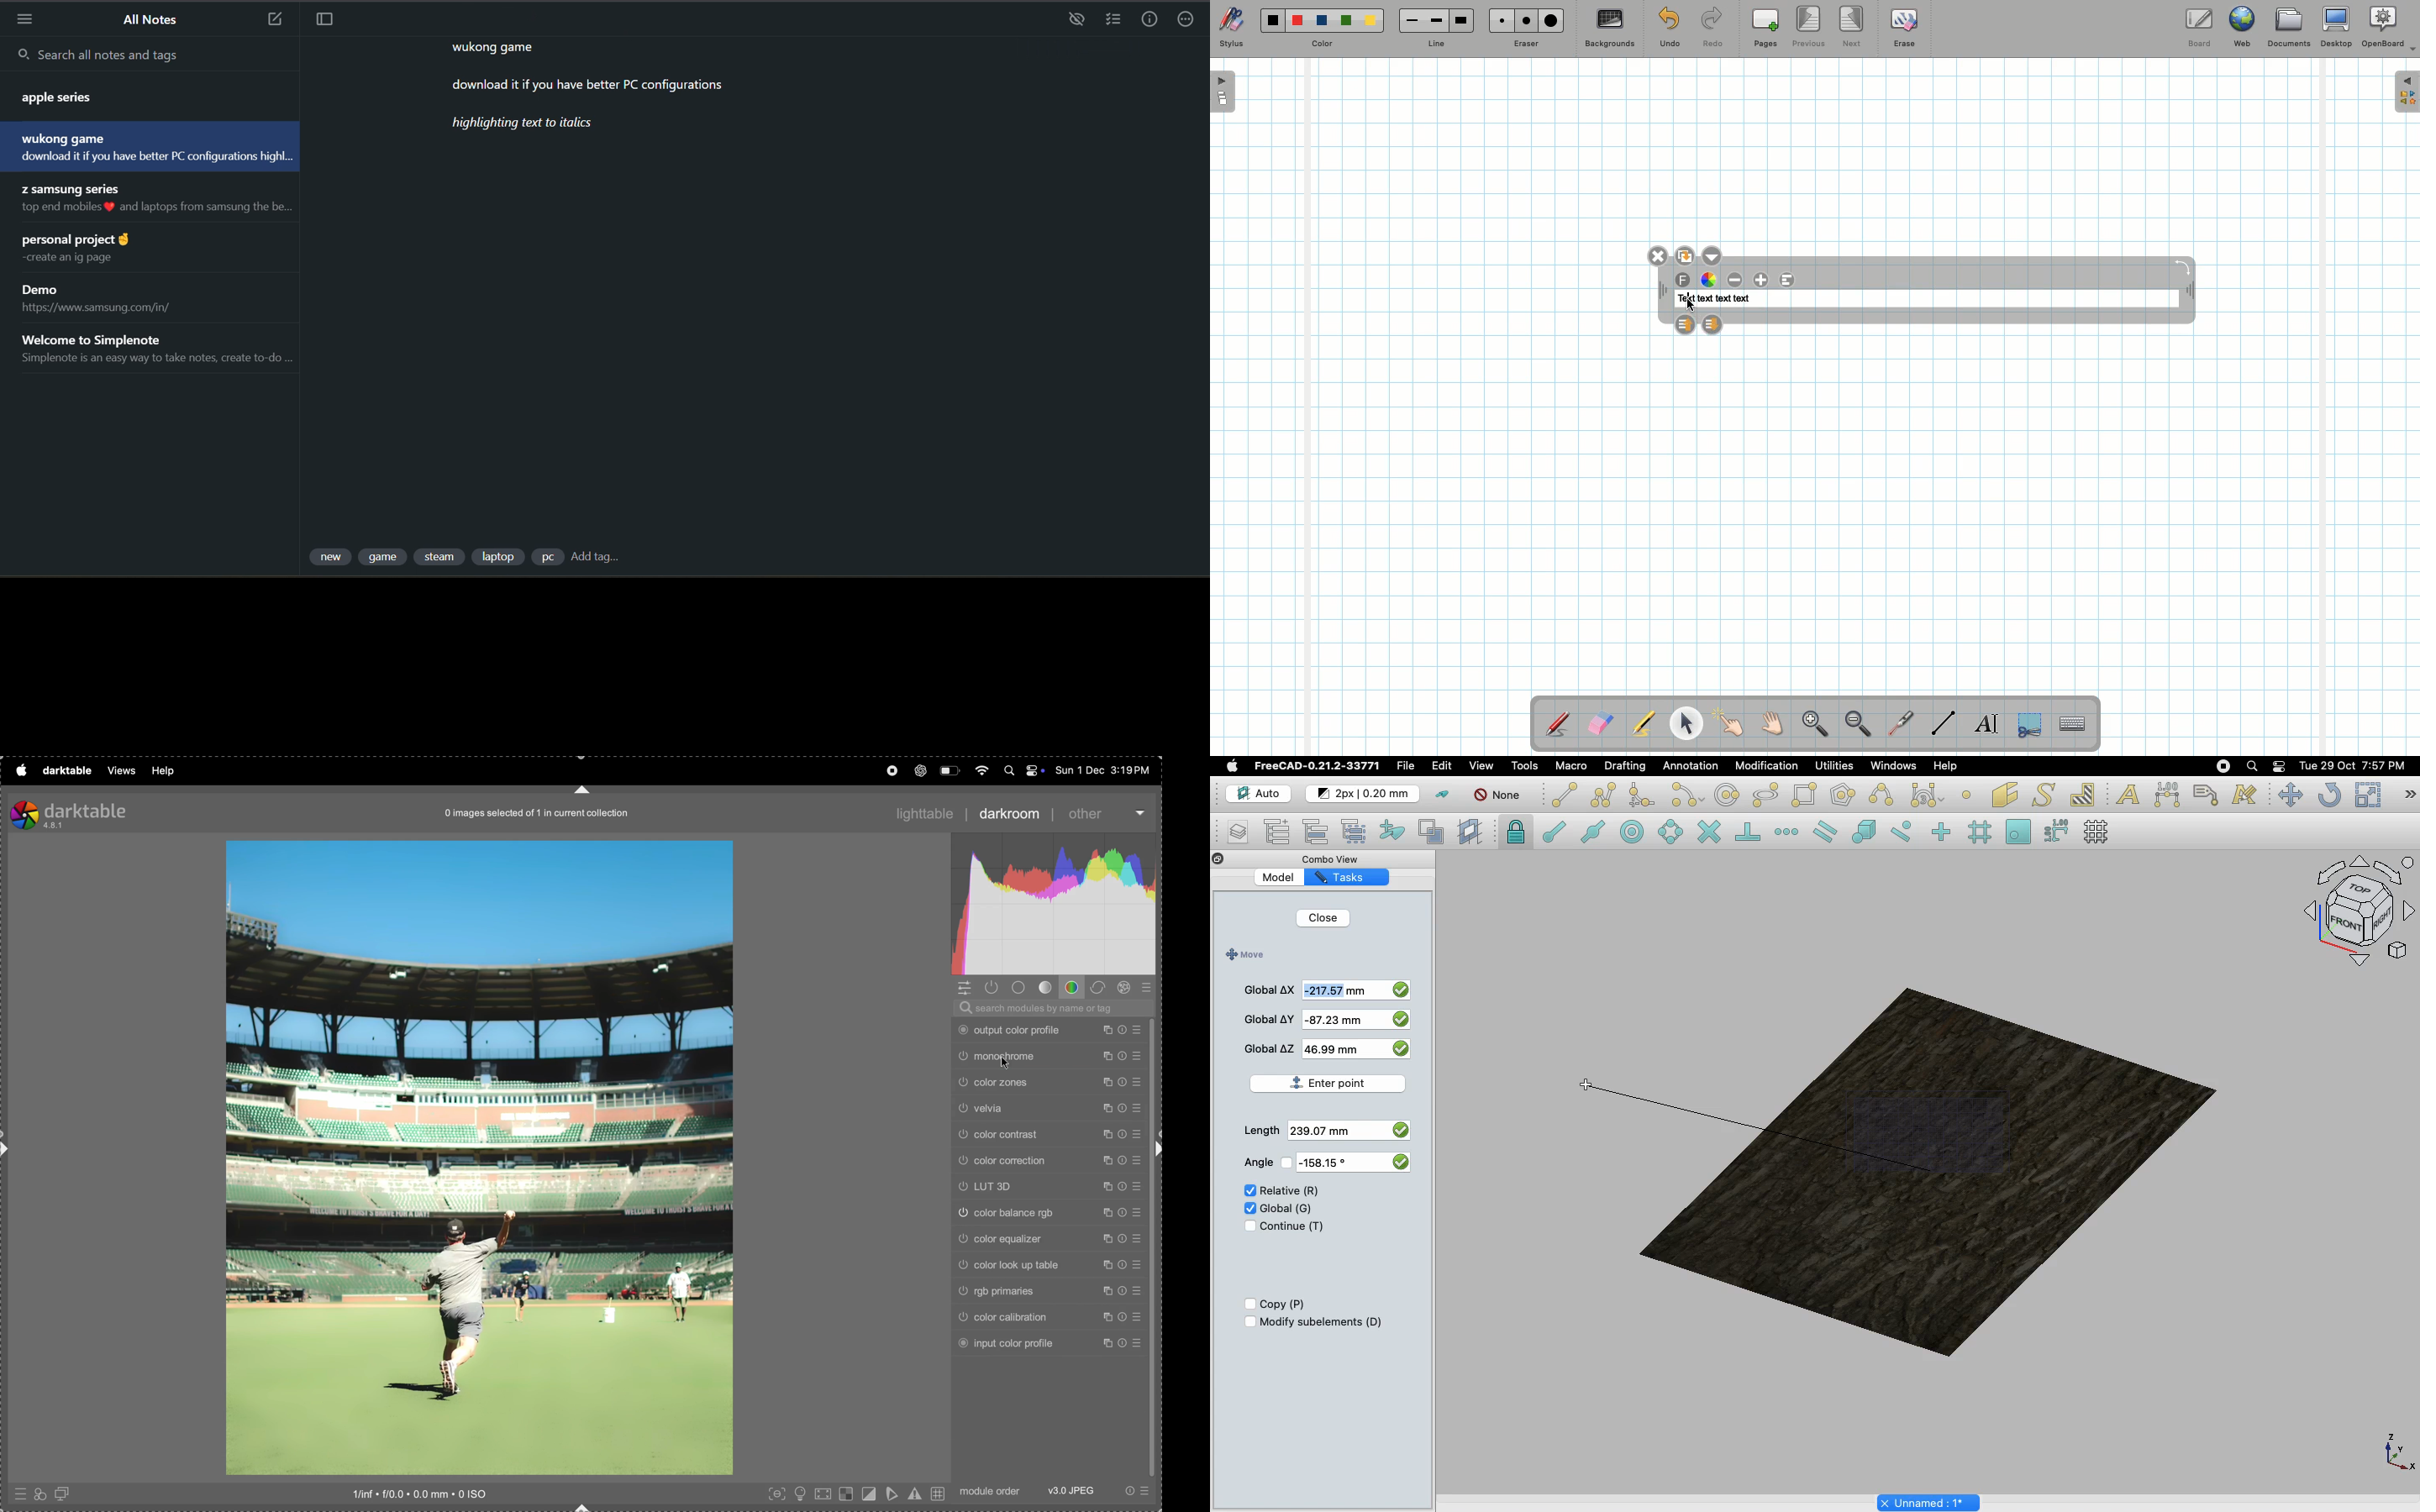 The image size is (2436, 1512). What do you see at coordinates (1053, 1055) in the screenshot?
I see `monochrome` at bounding box center [1053, 1055].